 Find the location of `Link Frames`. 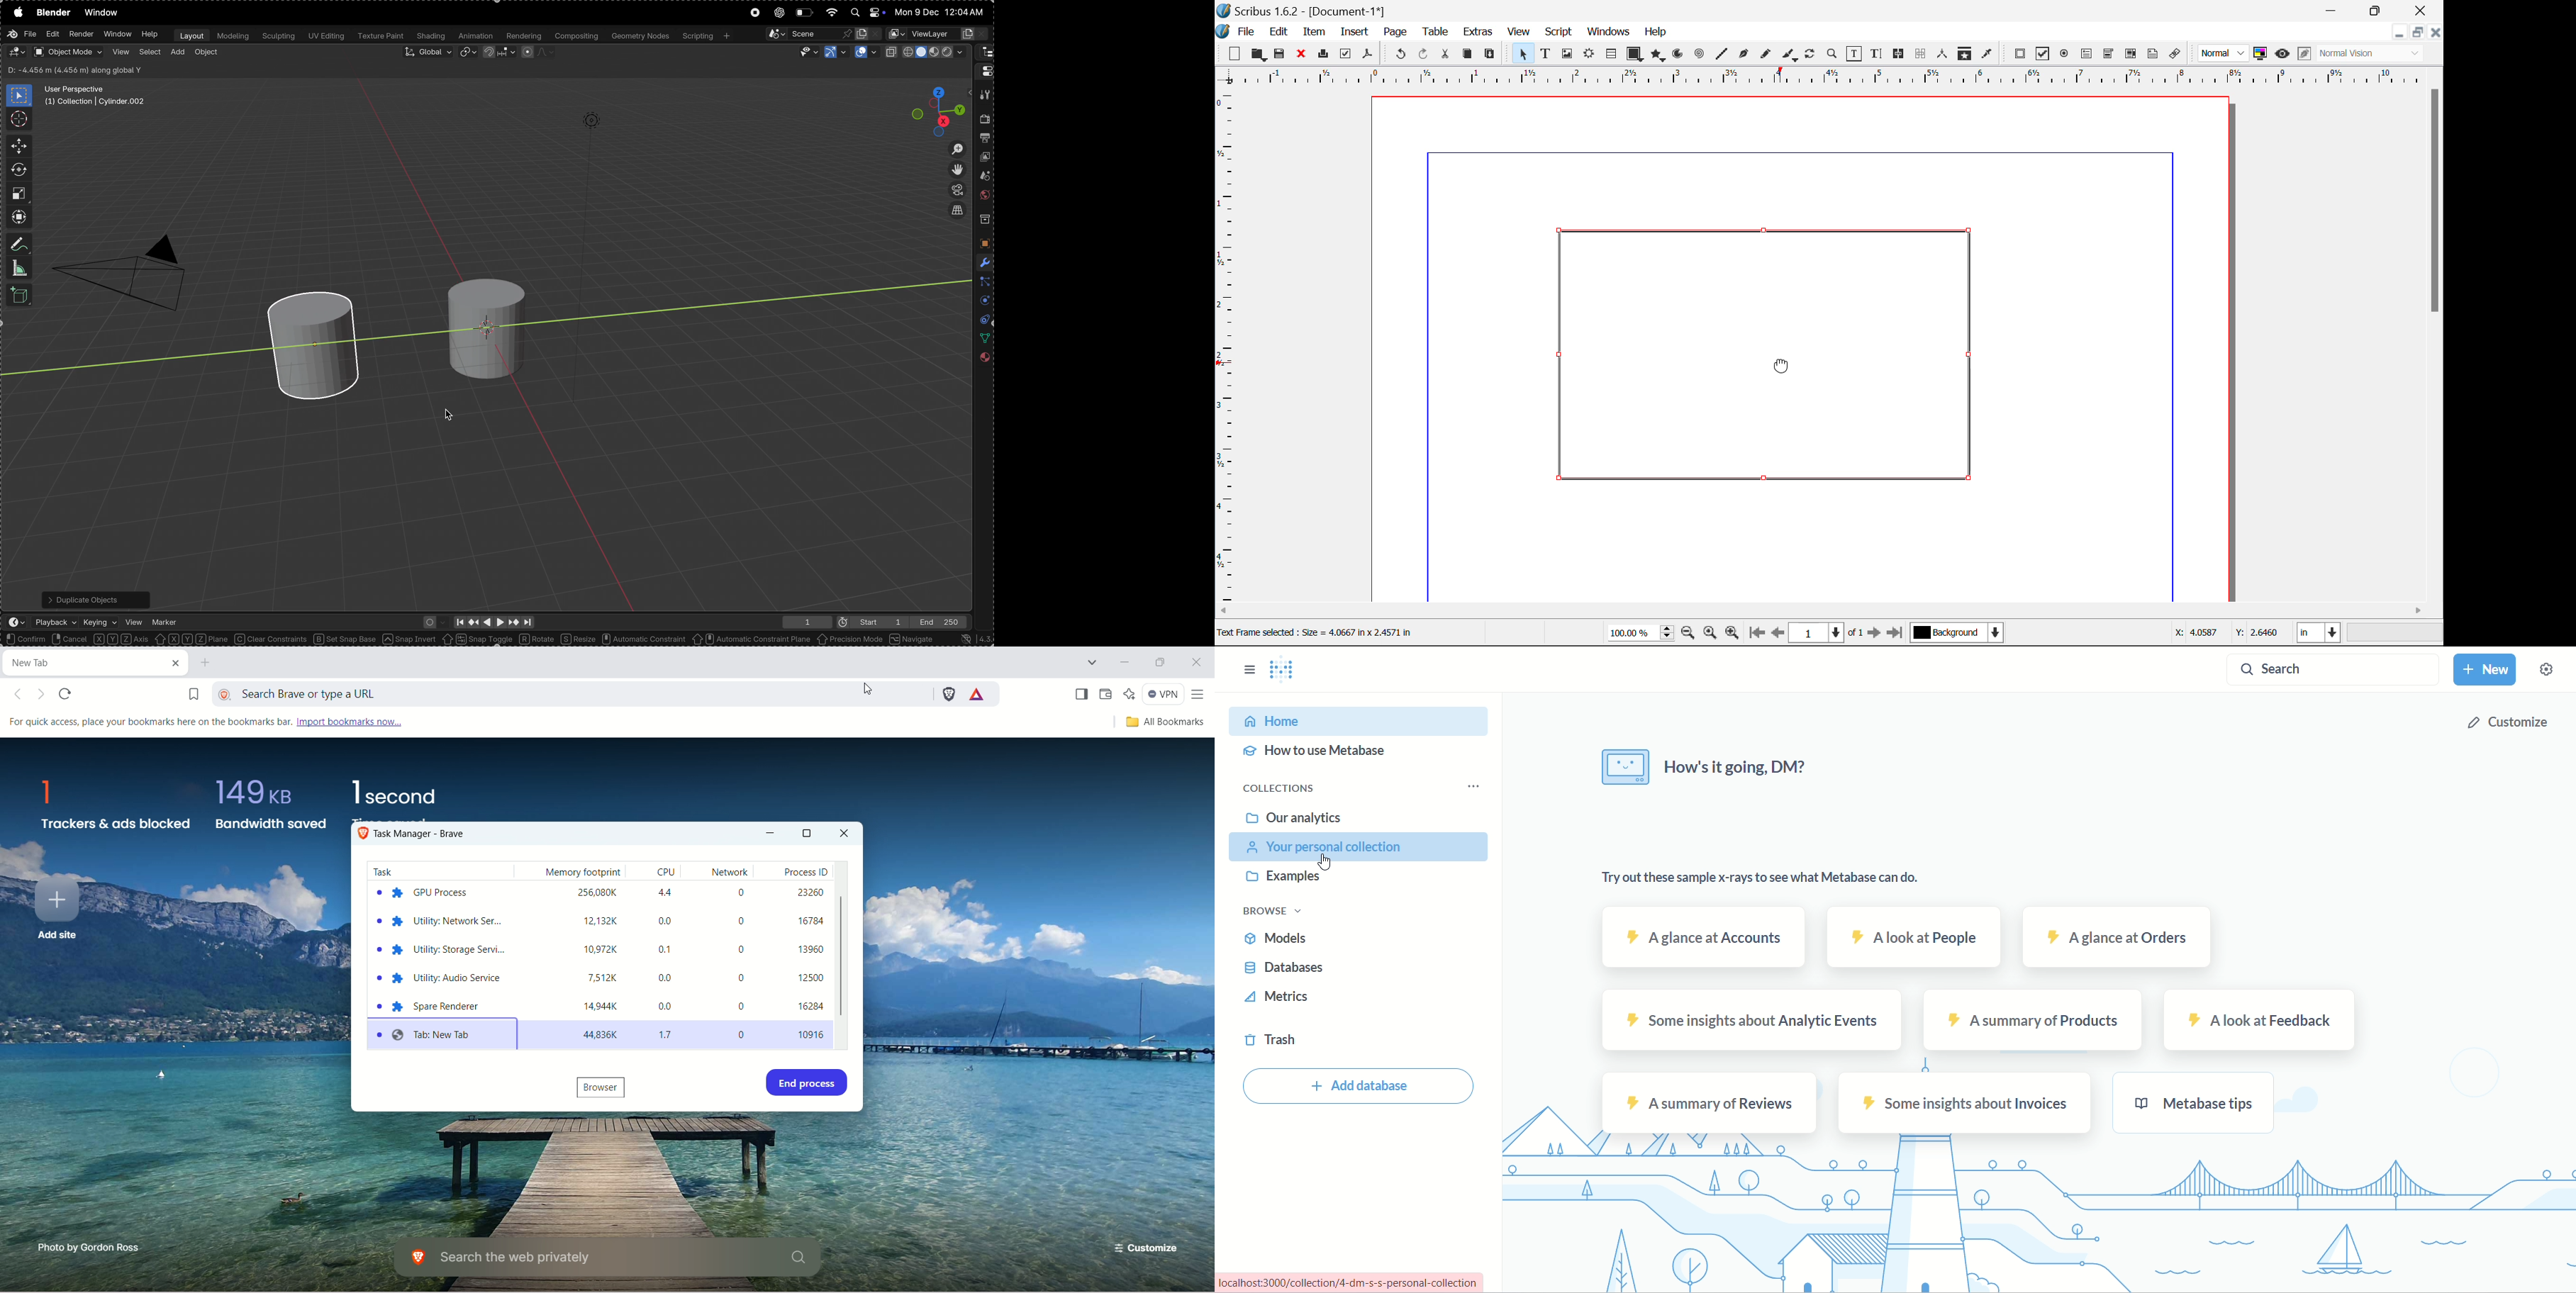

Link Frames is located at coordinates (1899, 54).